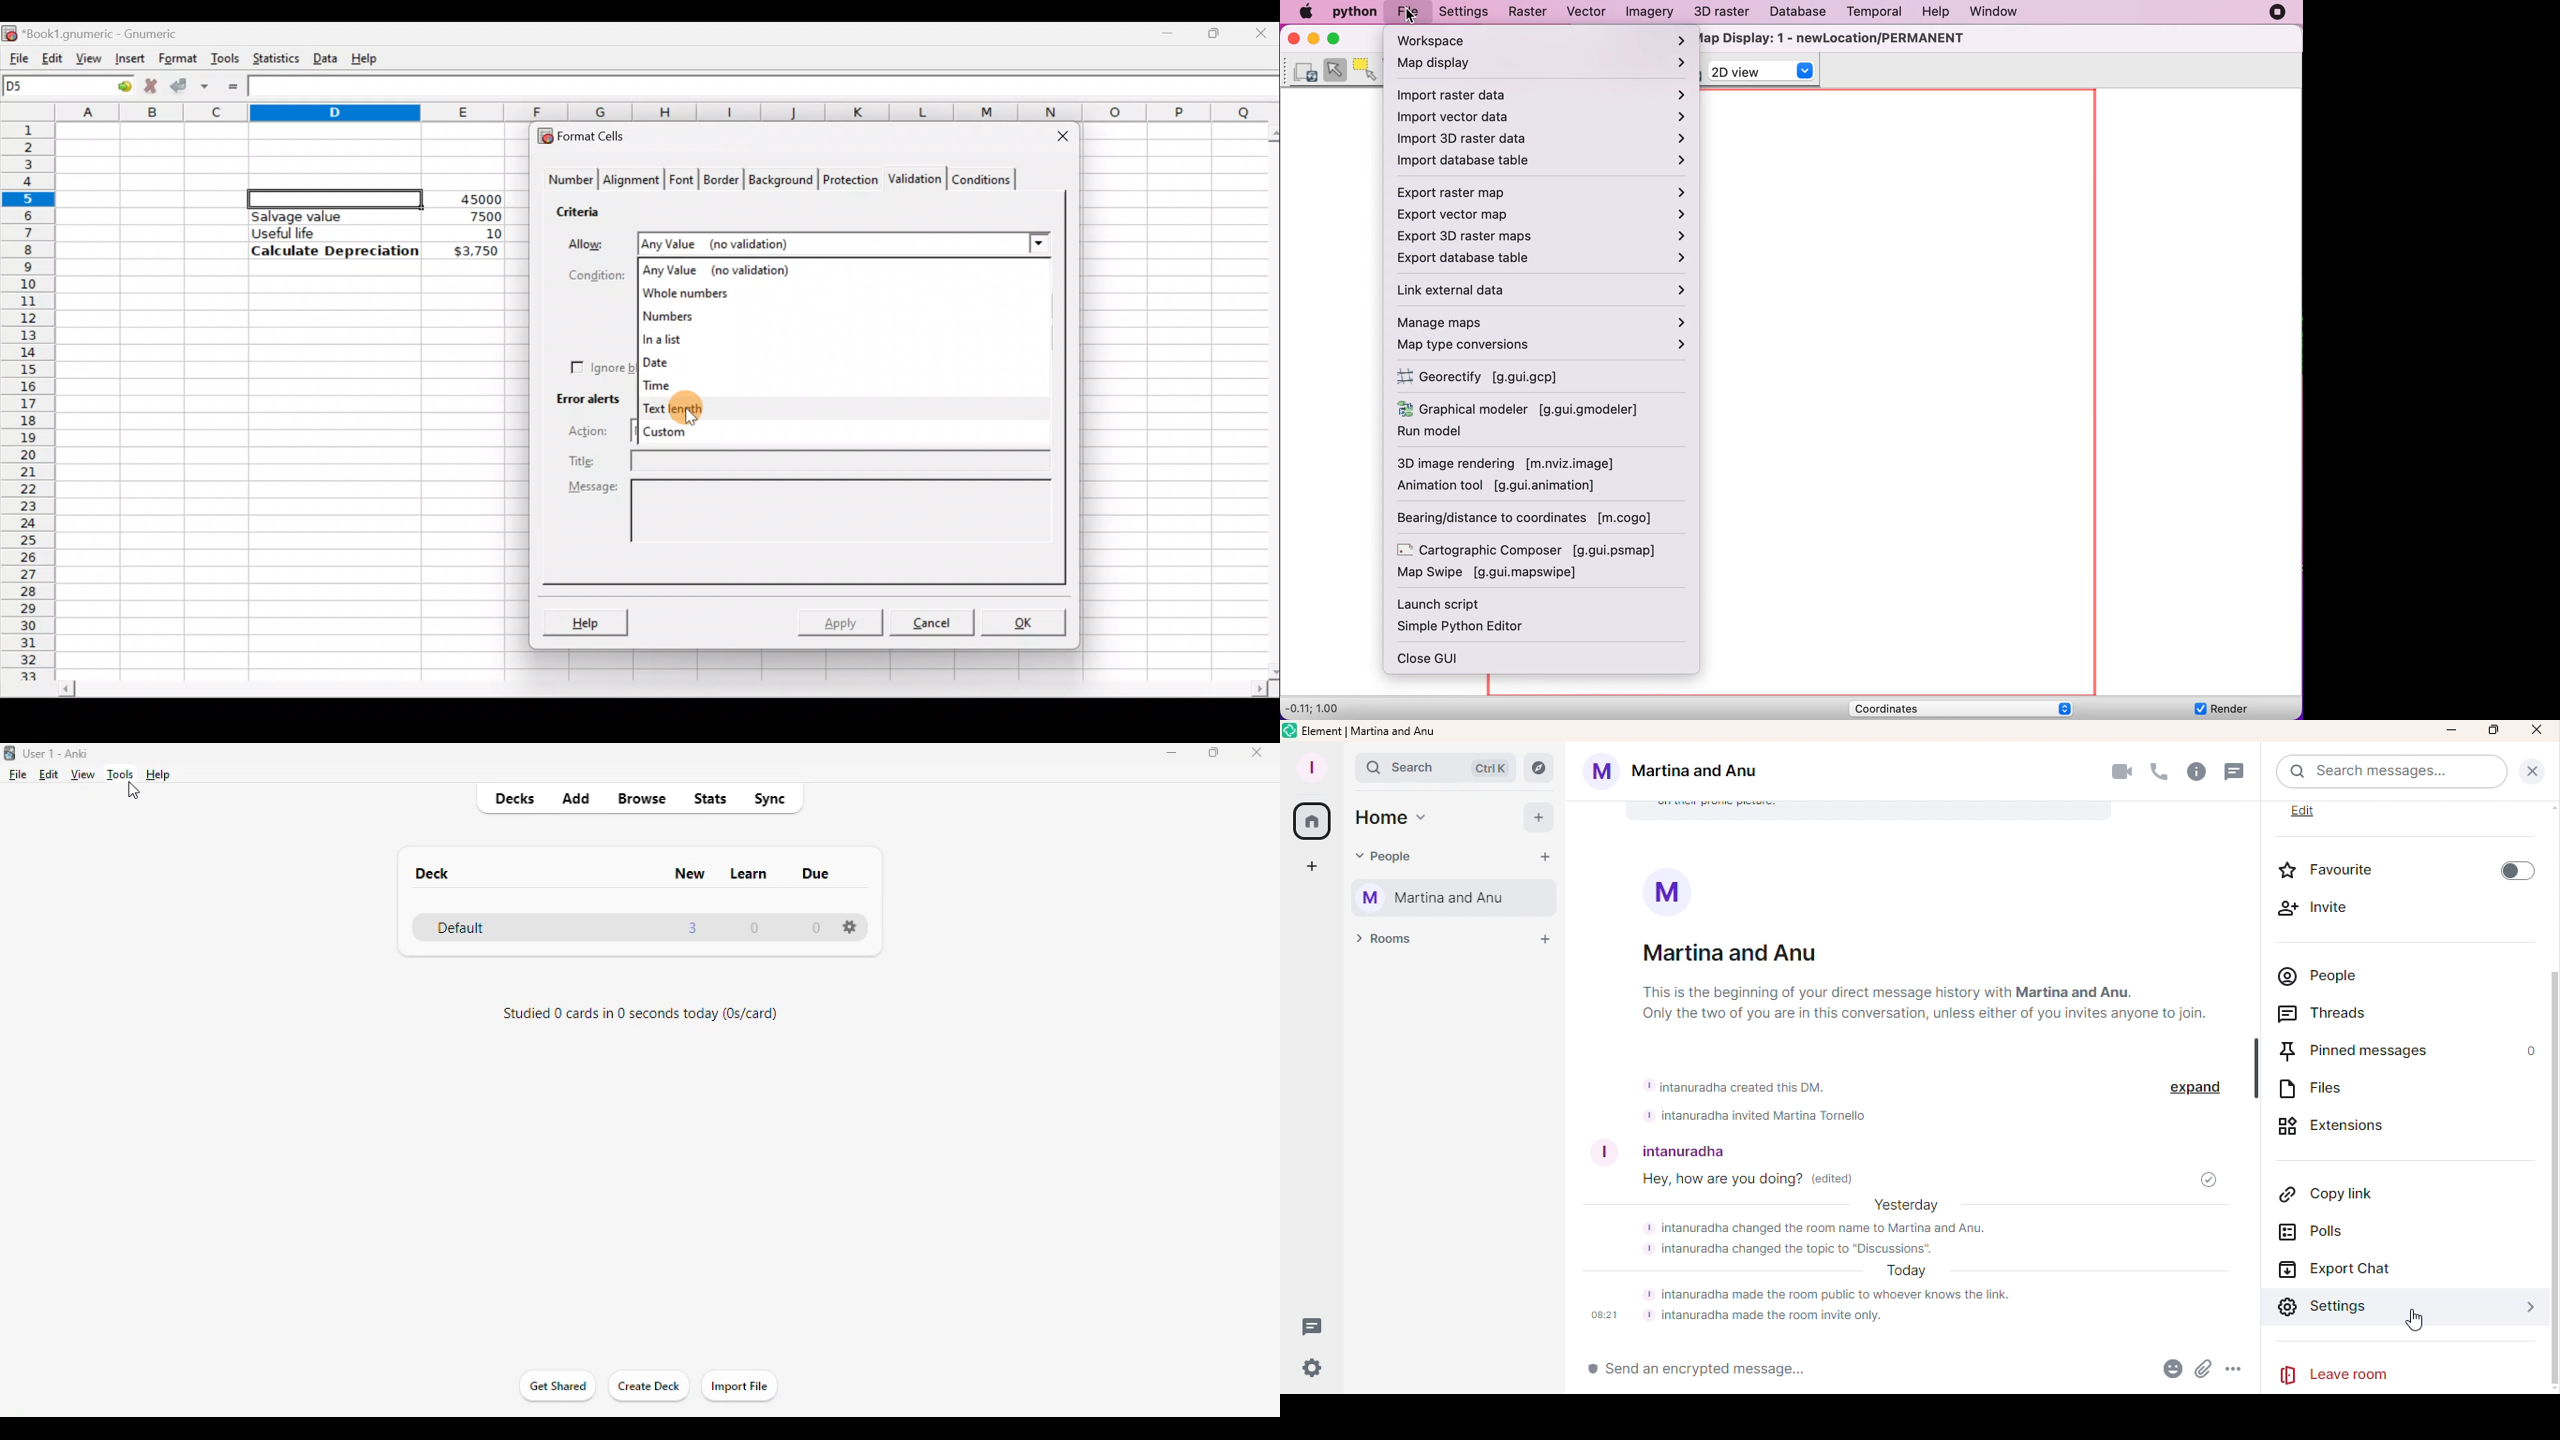 This screenshot has height=1456, width=2576. I want to click on Insert, so click(128, 58).